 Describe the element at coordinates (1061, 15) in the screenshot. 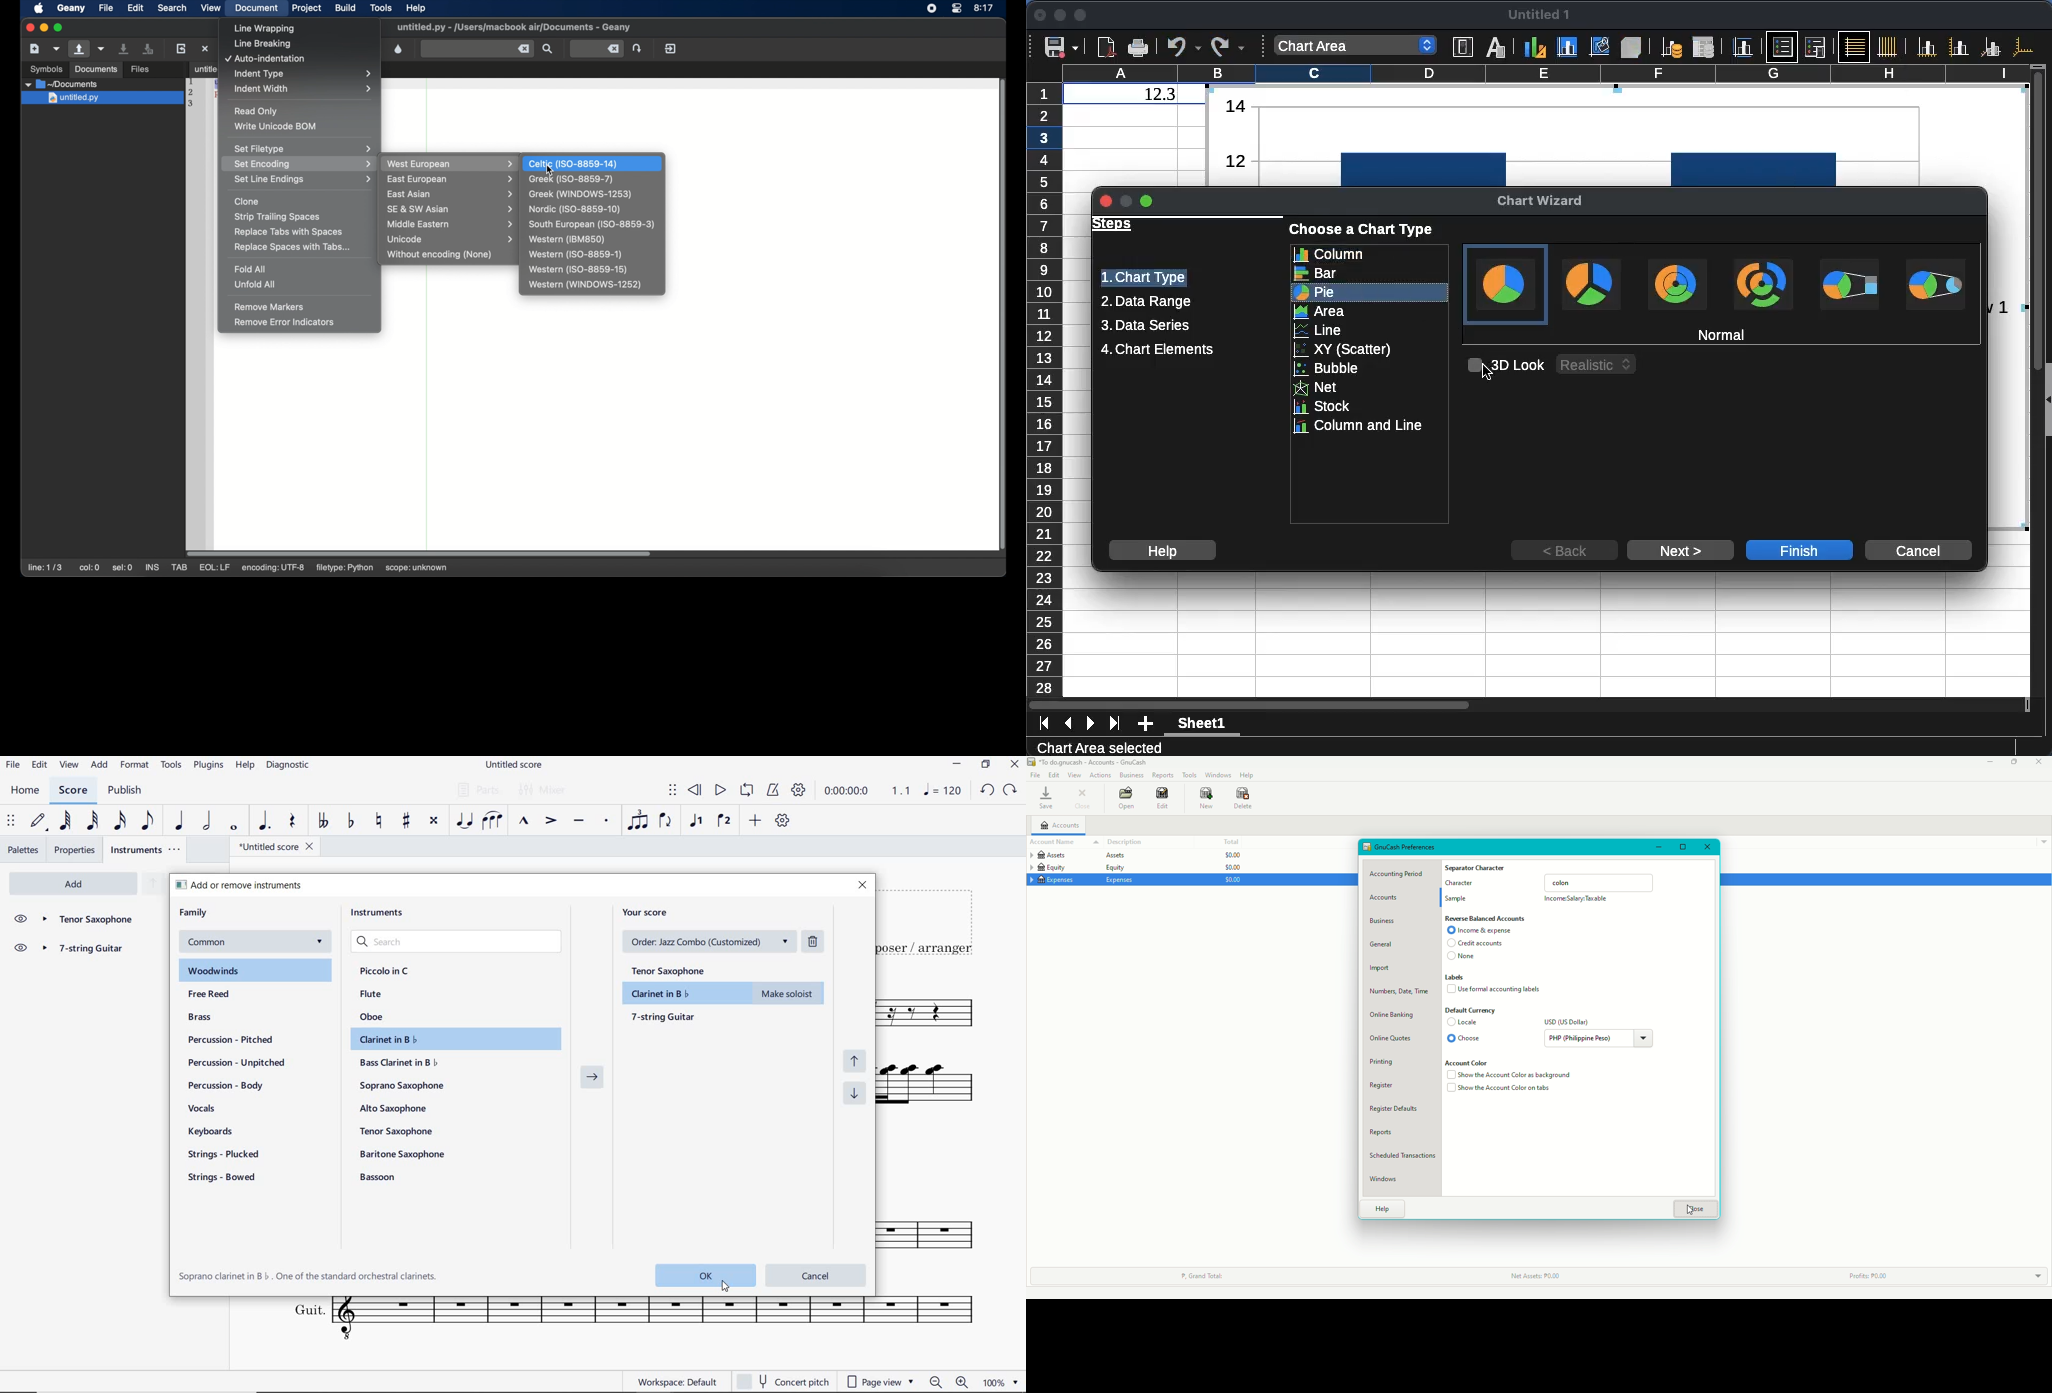

I see `minimize` at that location.